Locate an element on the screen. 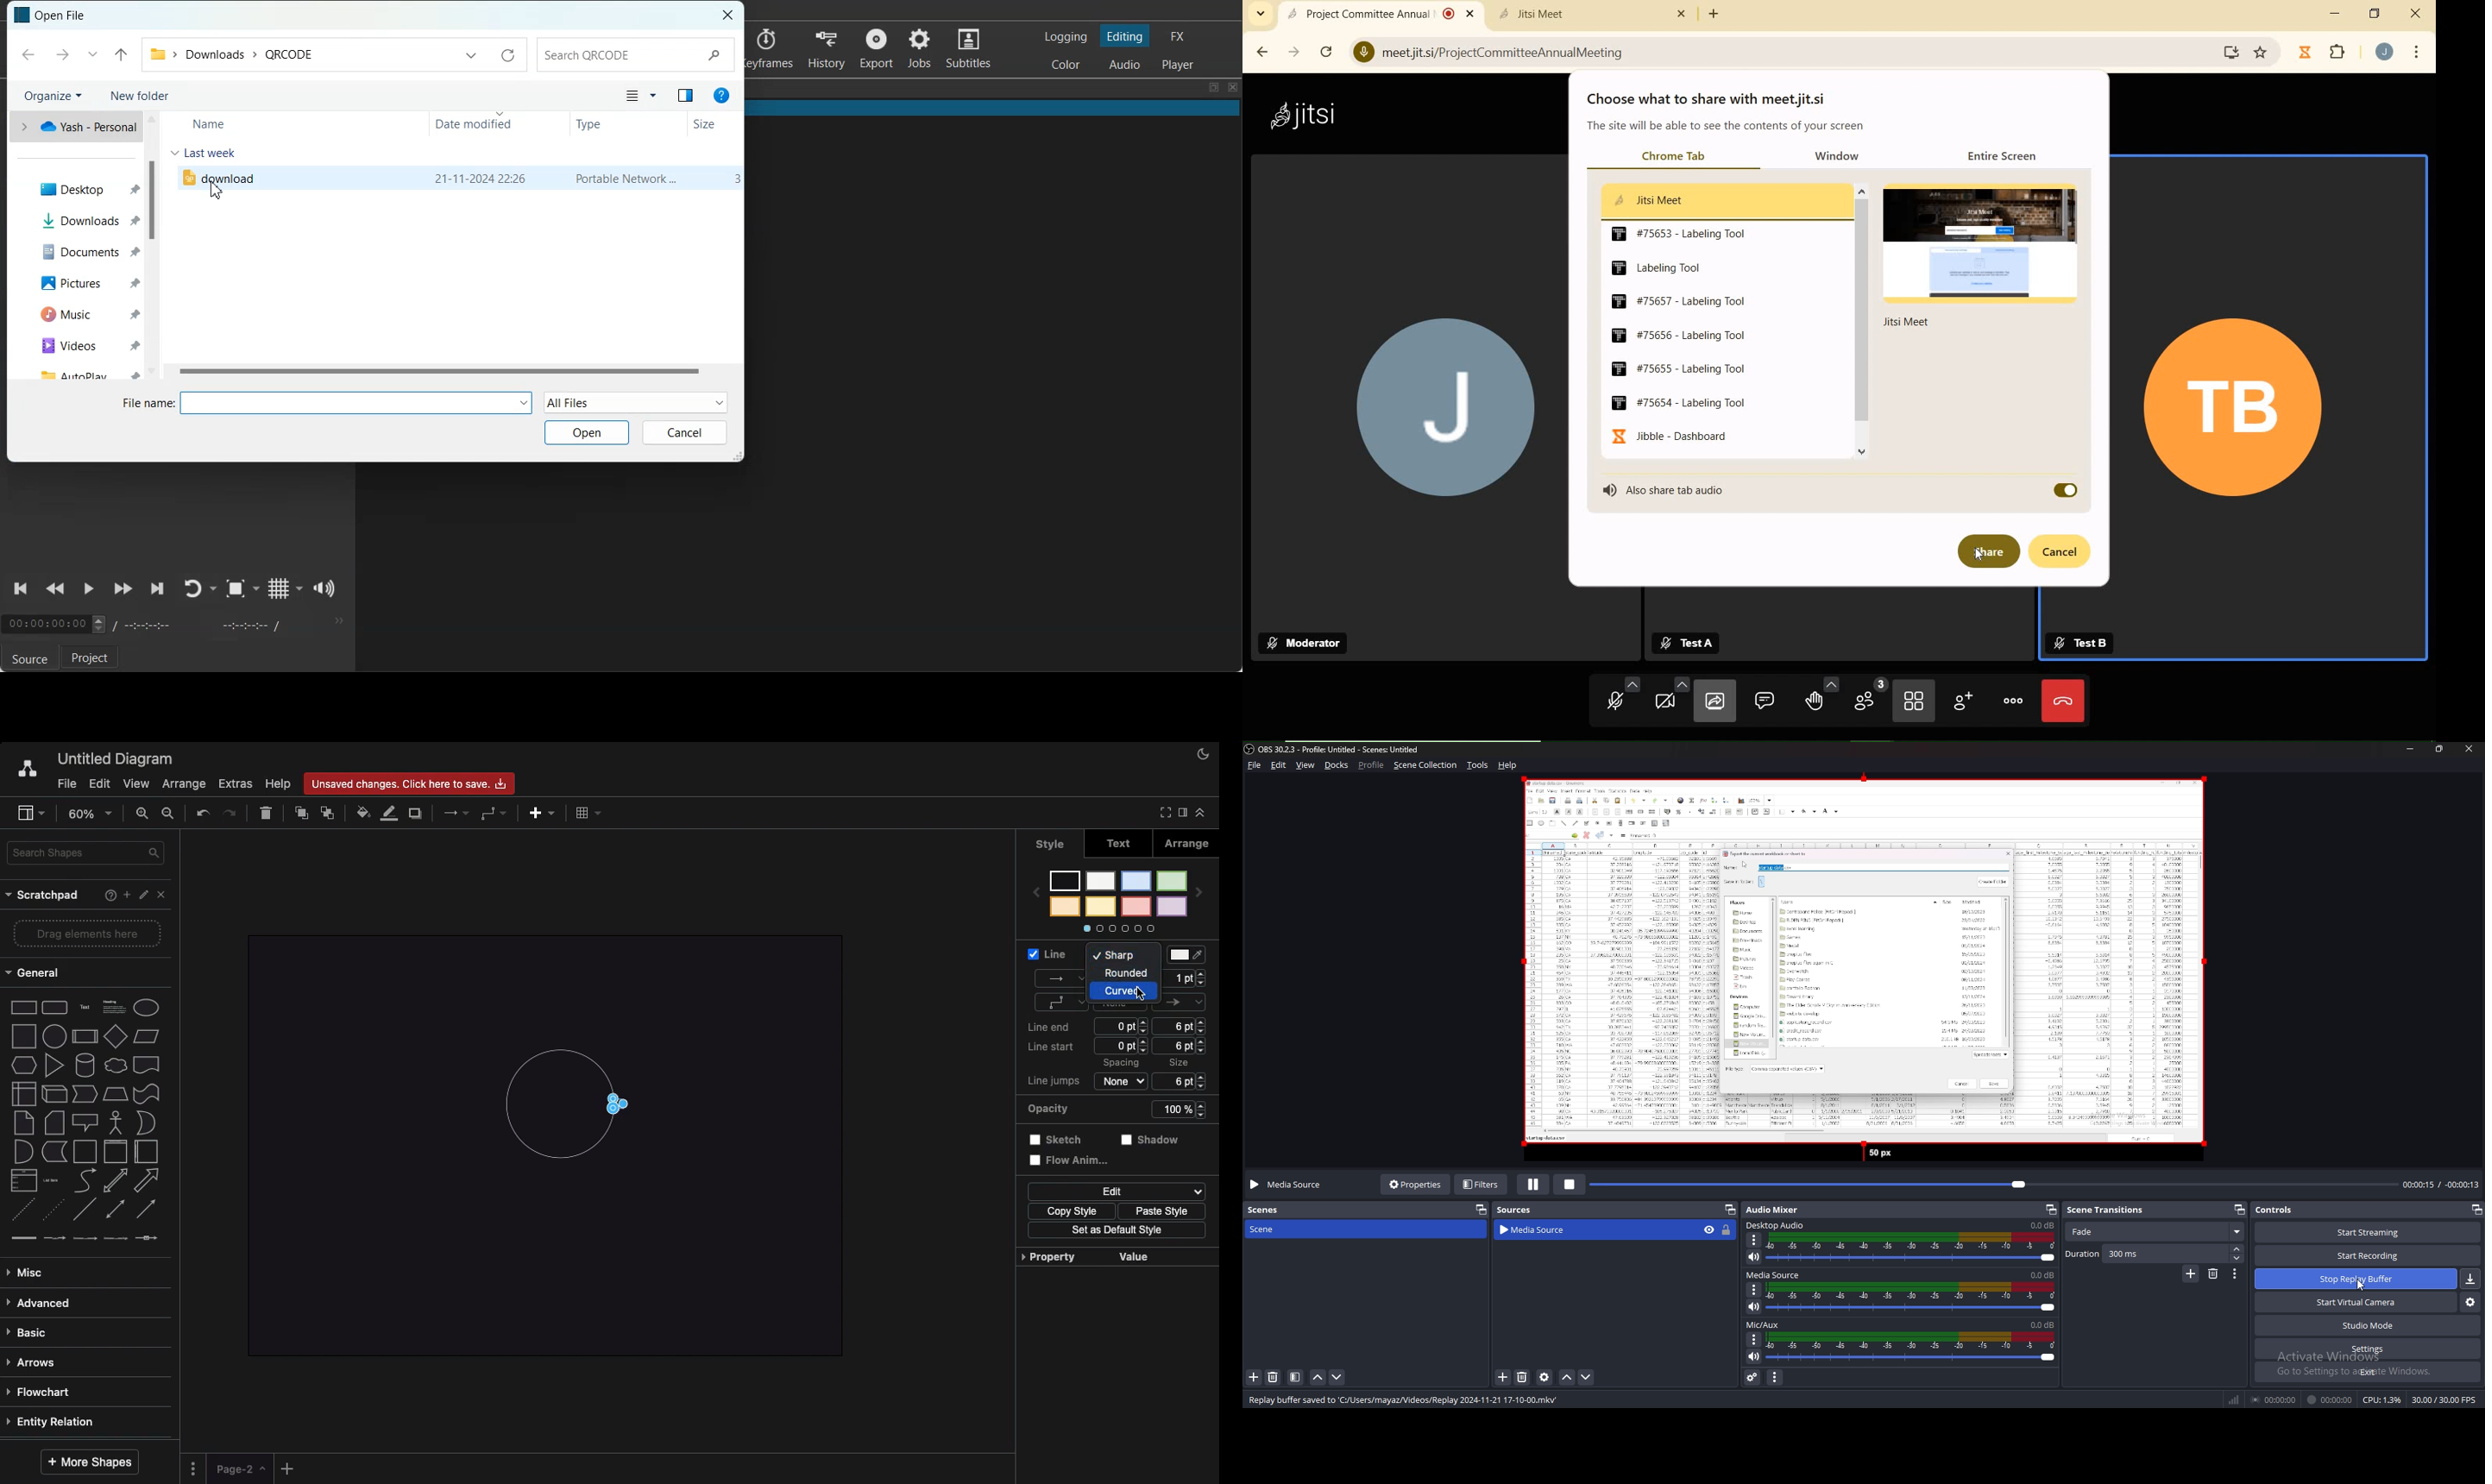 This screenshot has height=1484, width=2492. Yash-Personal One drive is located at coordinates (73, 128).